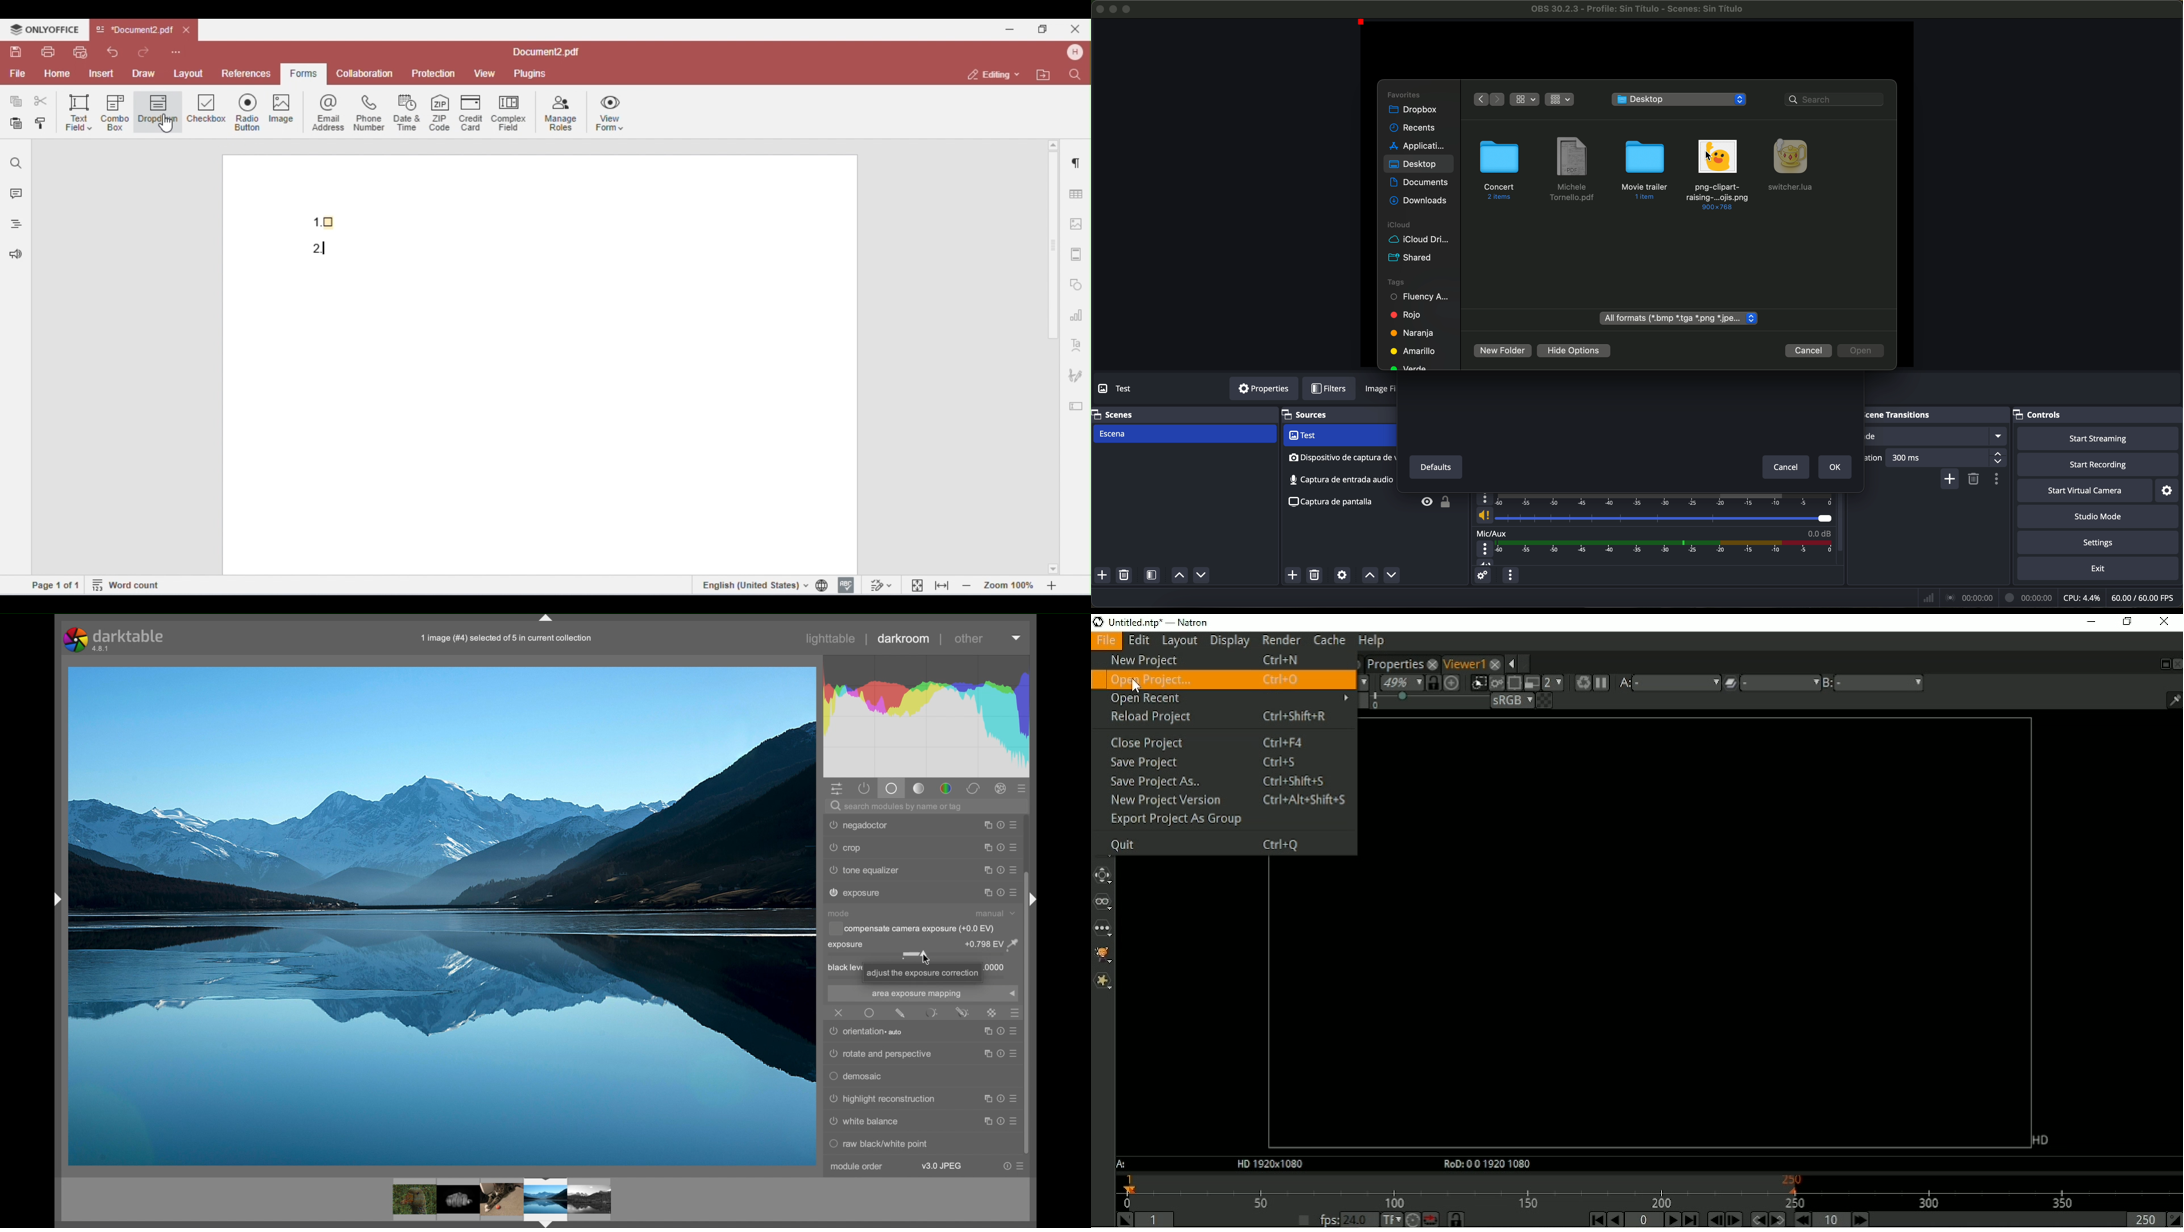 The width and height of the screenshot is (2184, 1232). I want to click on minimize program, so click(1113, 9).